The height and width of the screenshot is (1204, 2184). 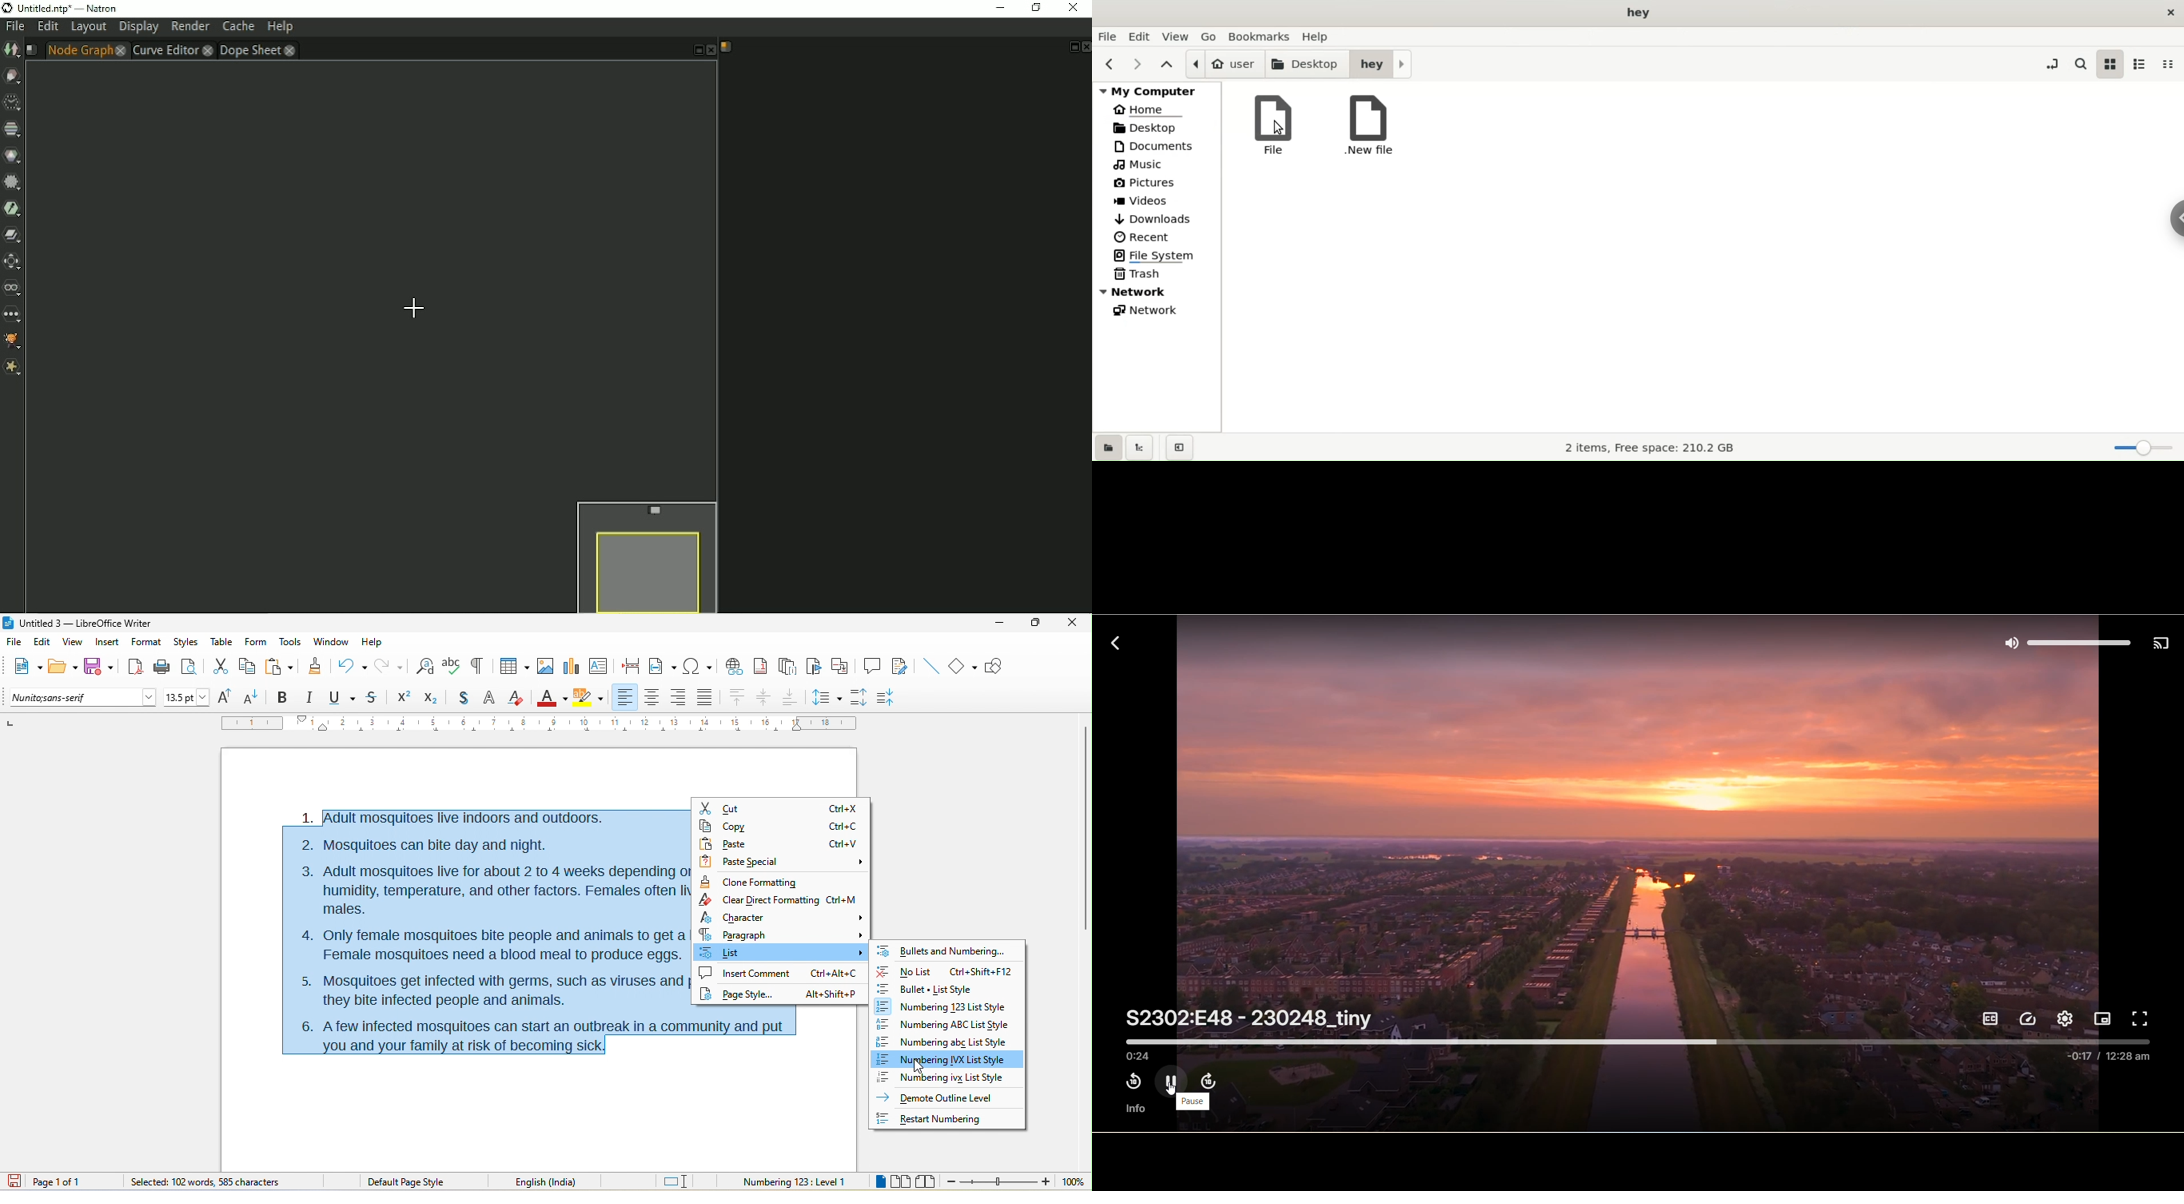 I want to click on parent folders, so click(x=1165, y=63).